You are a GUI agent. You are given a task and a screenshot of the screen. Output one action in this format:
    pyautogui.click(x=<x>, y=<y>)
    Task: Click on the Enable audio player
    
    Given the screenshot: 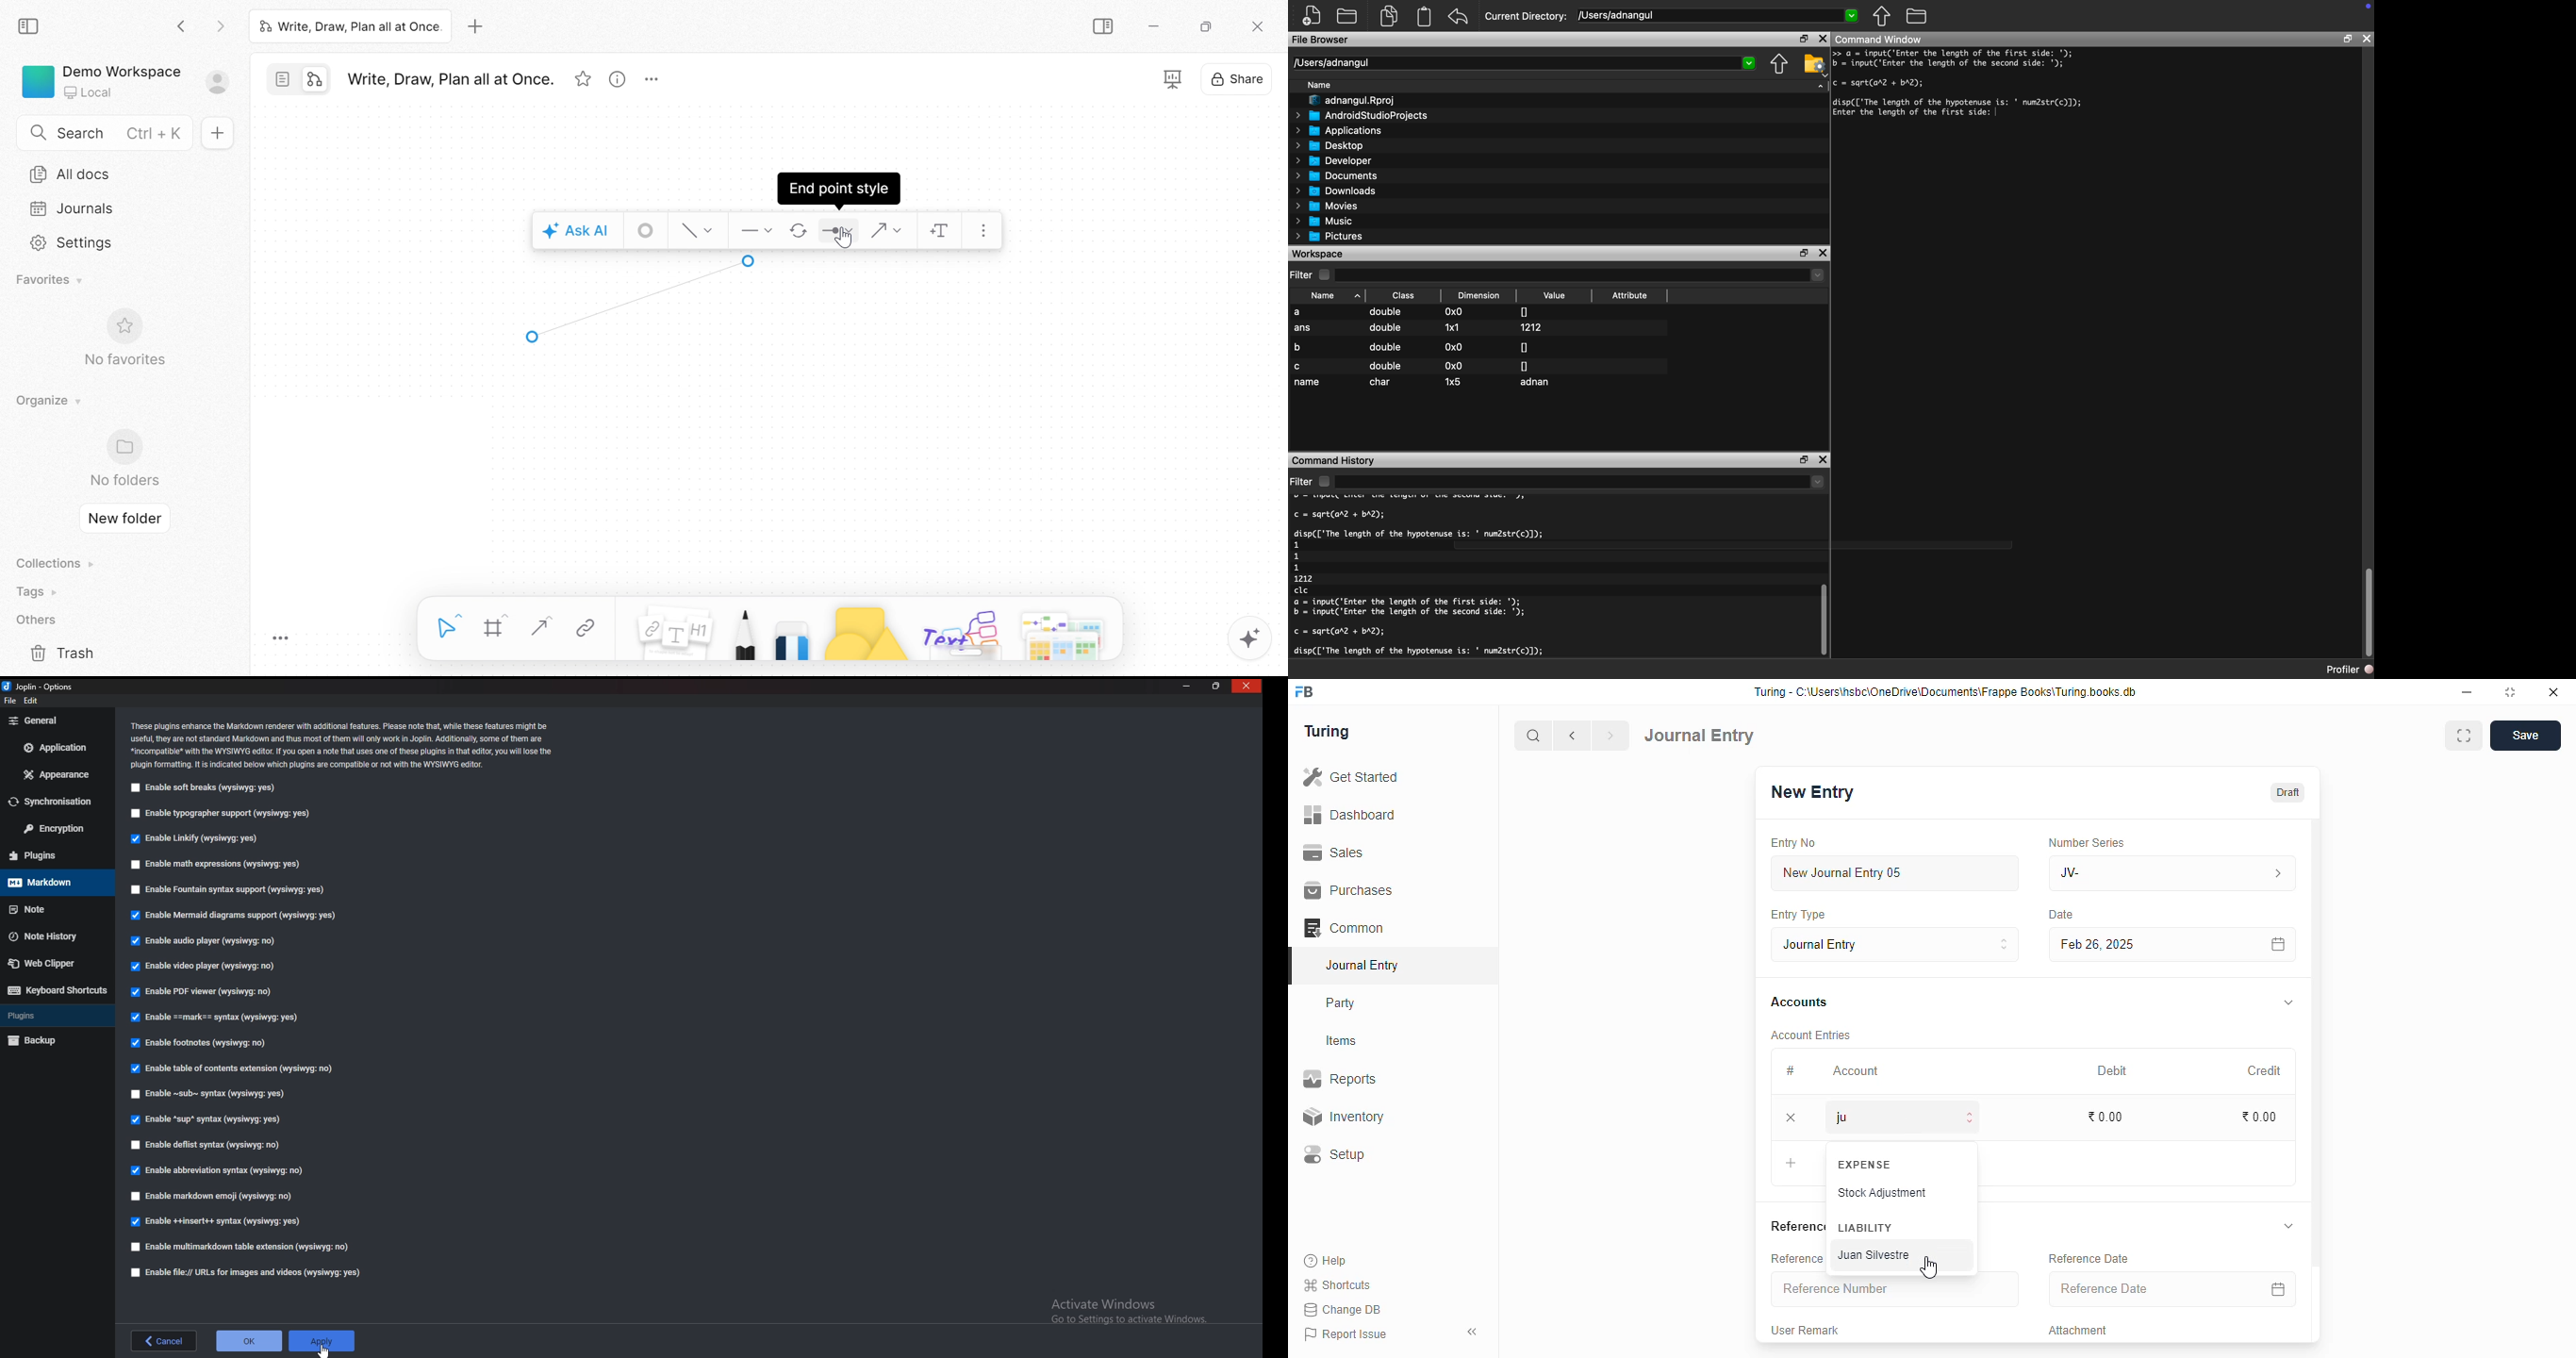 What is the action you would take?
    pyautogui.click(x=203, y=942)
    